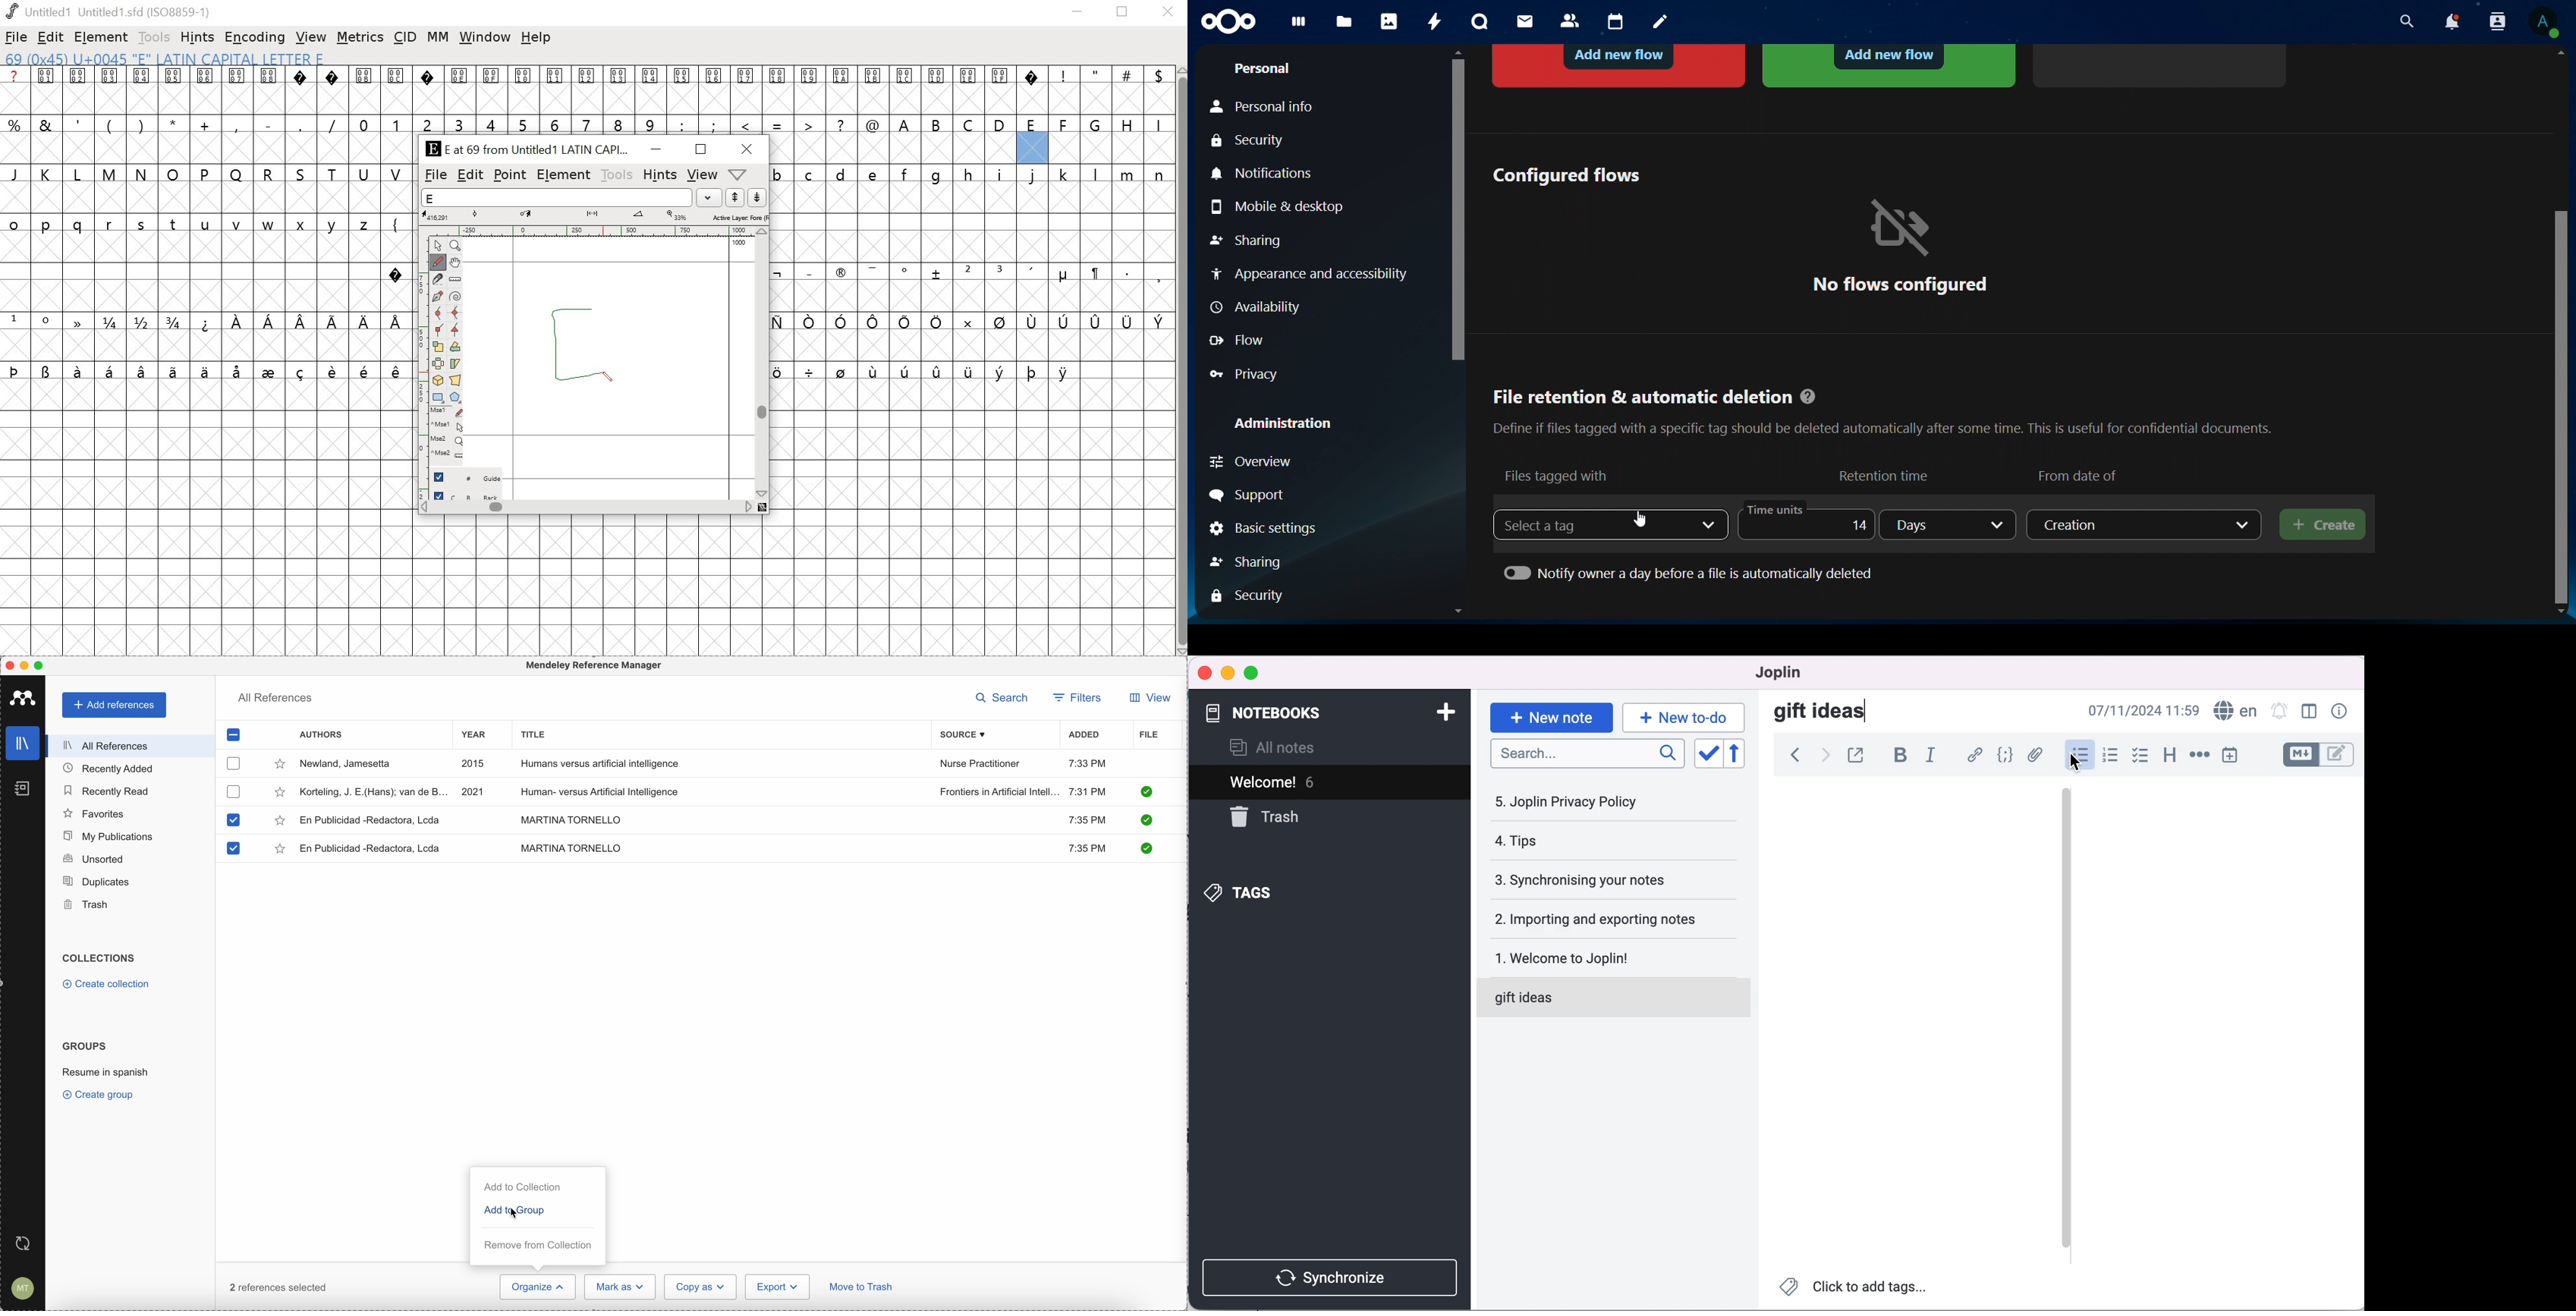 This screenshot has width=2576, height=1316. I want to click on set alarm, so click(2279, 712).